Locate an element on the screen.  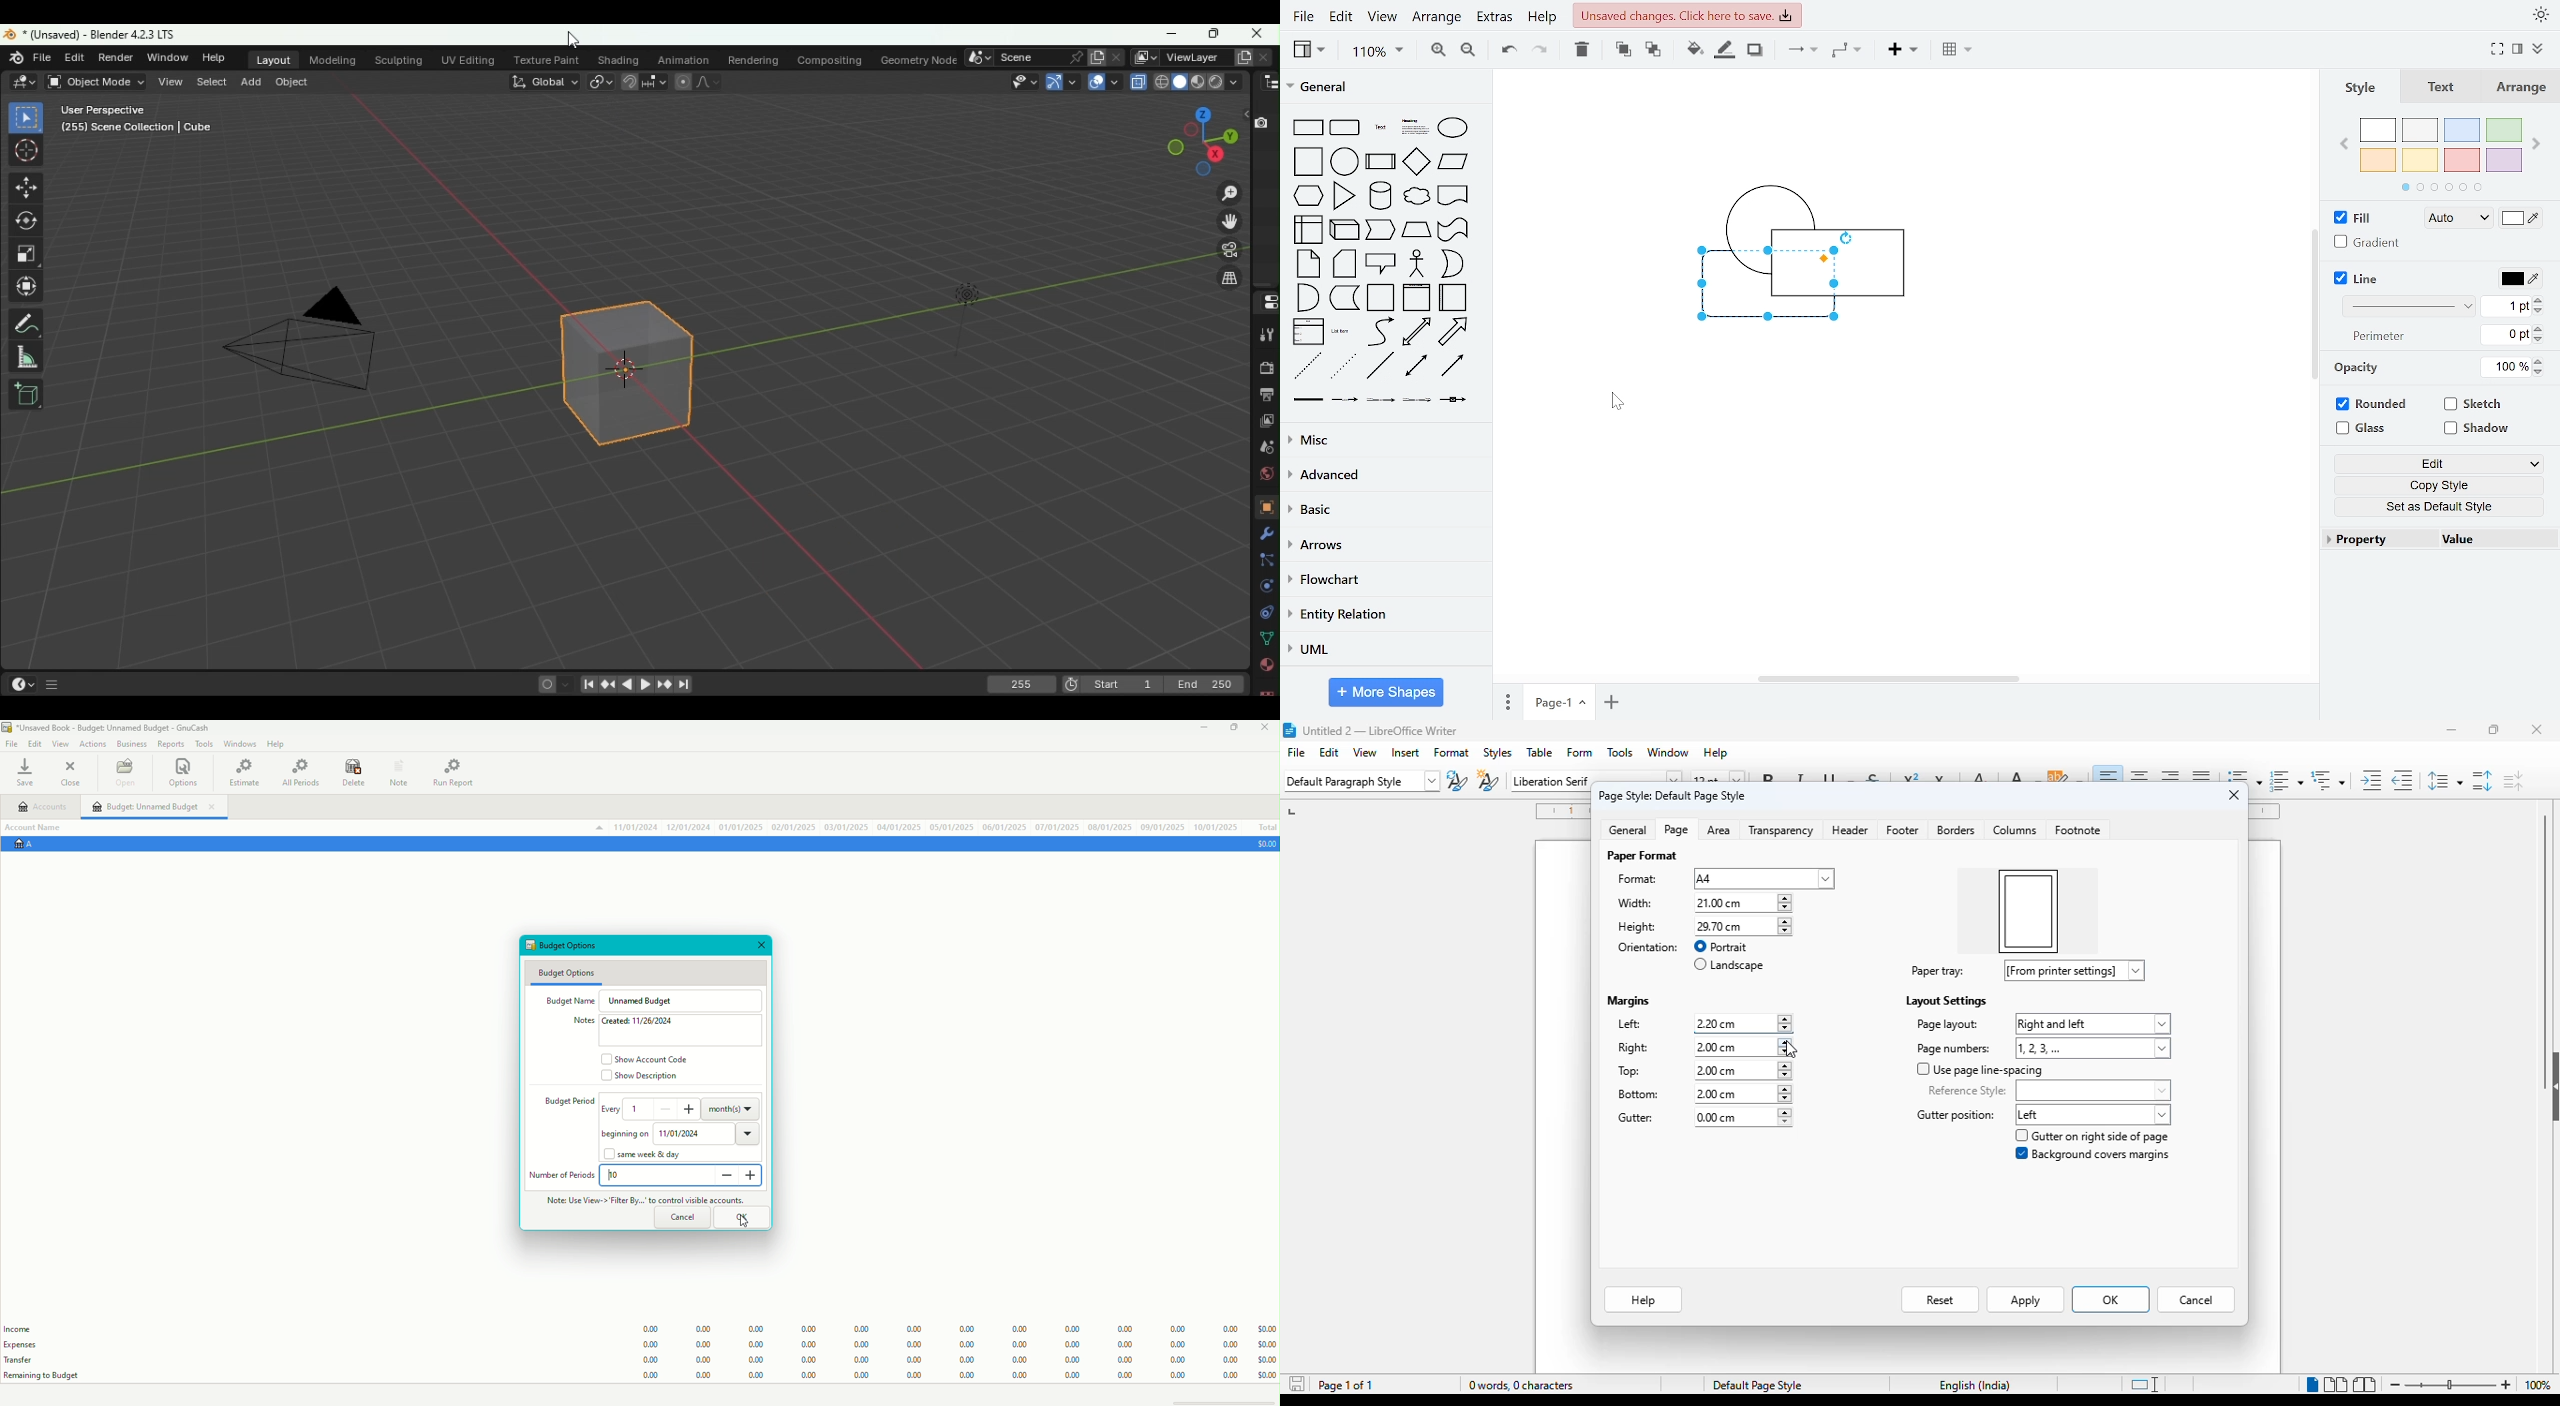
and is located at coordinates (1307, 297).